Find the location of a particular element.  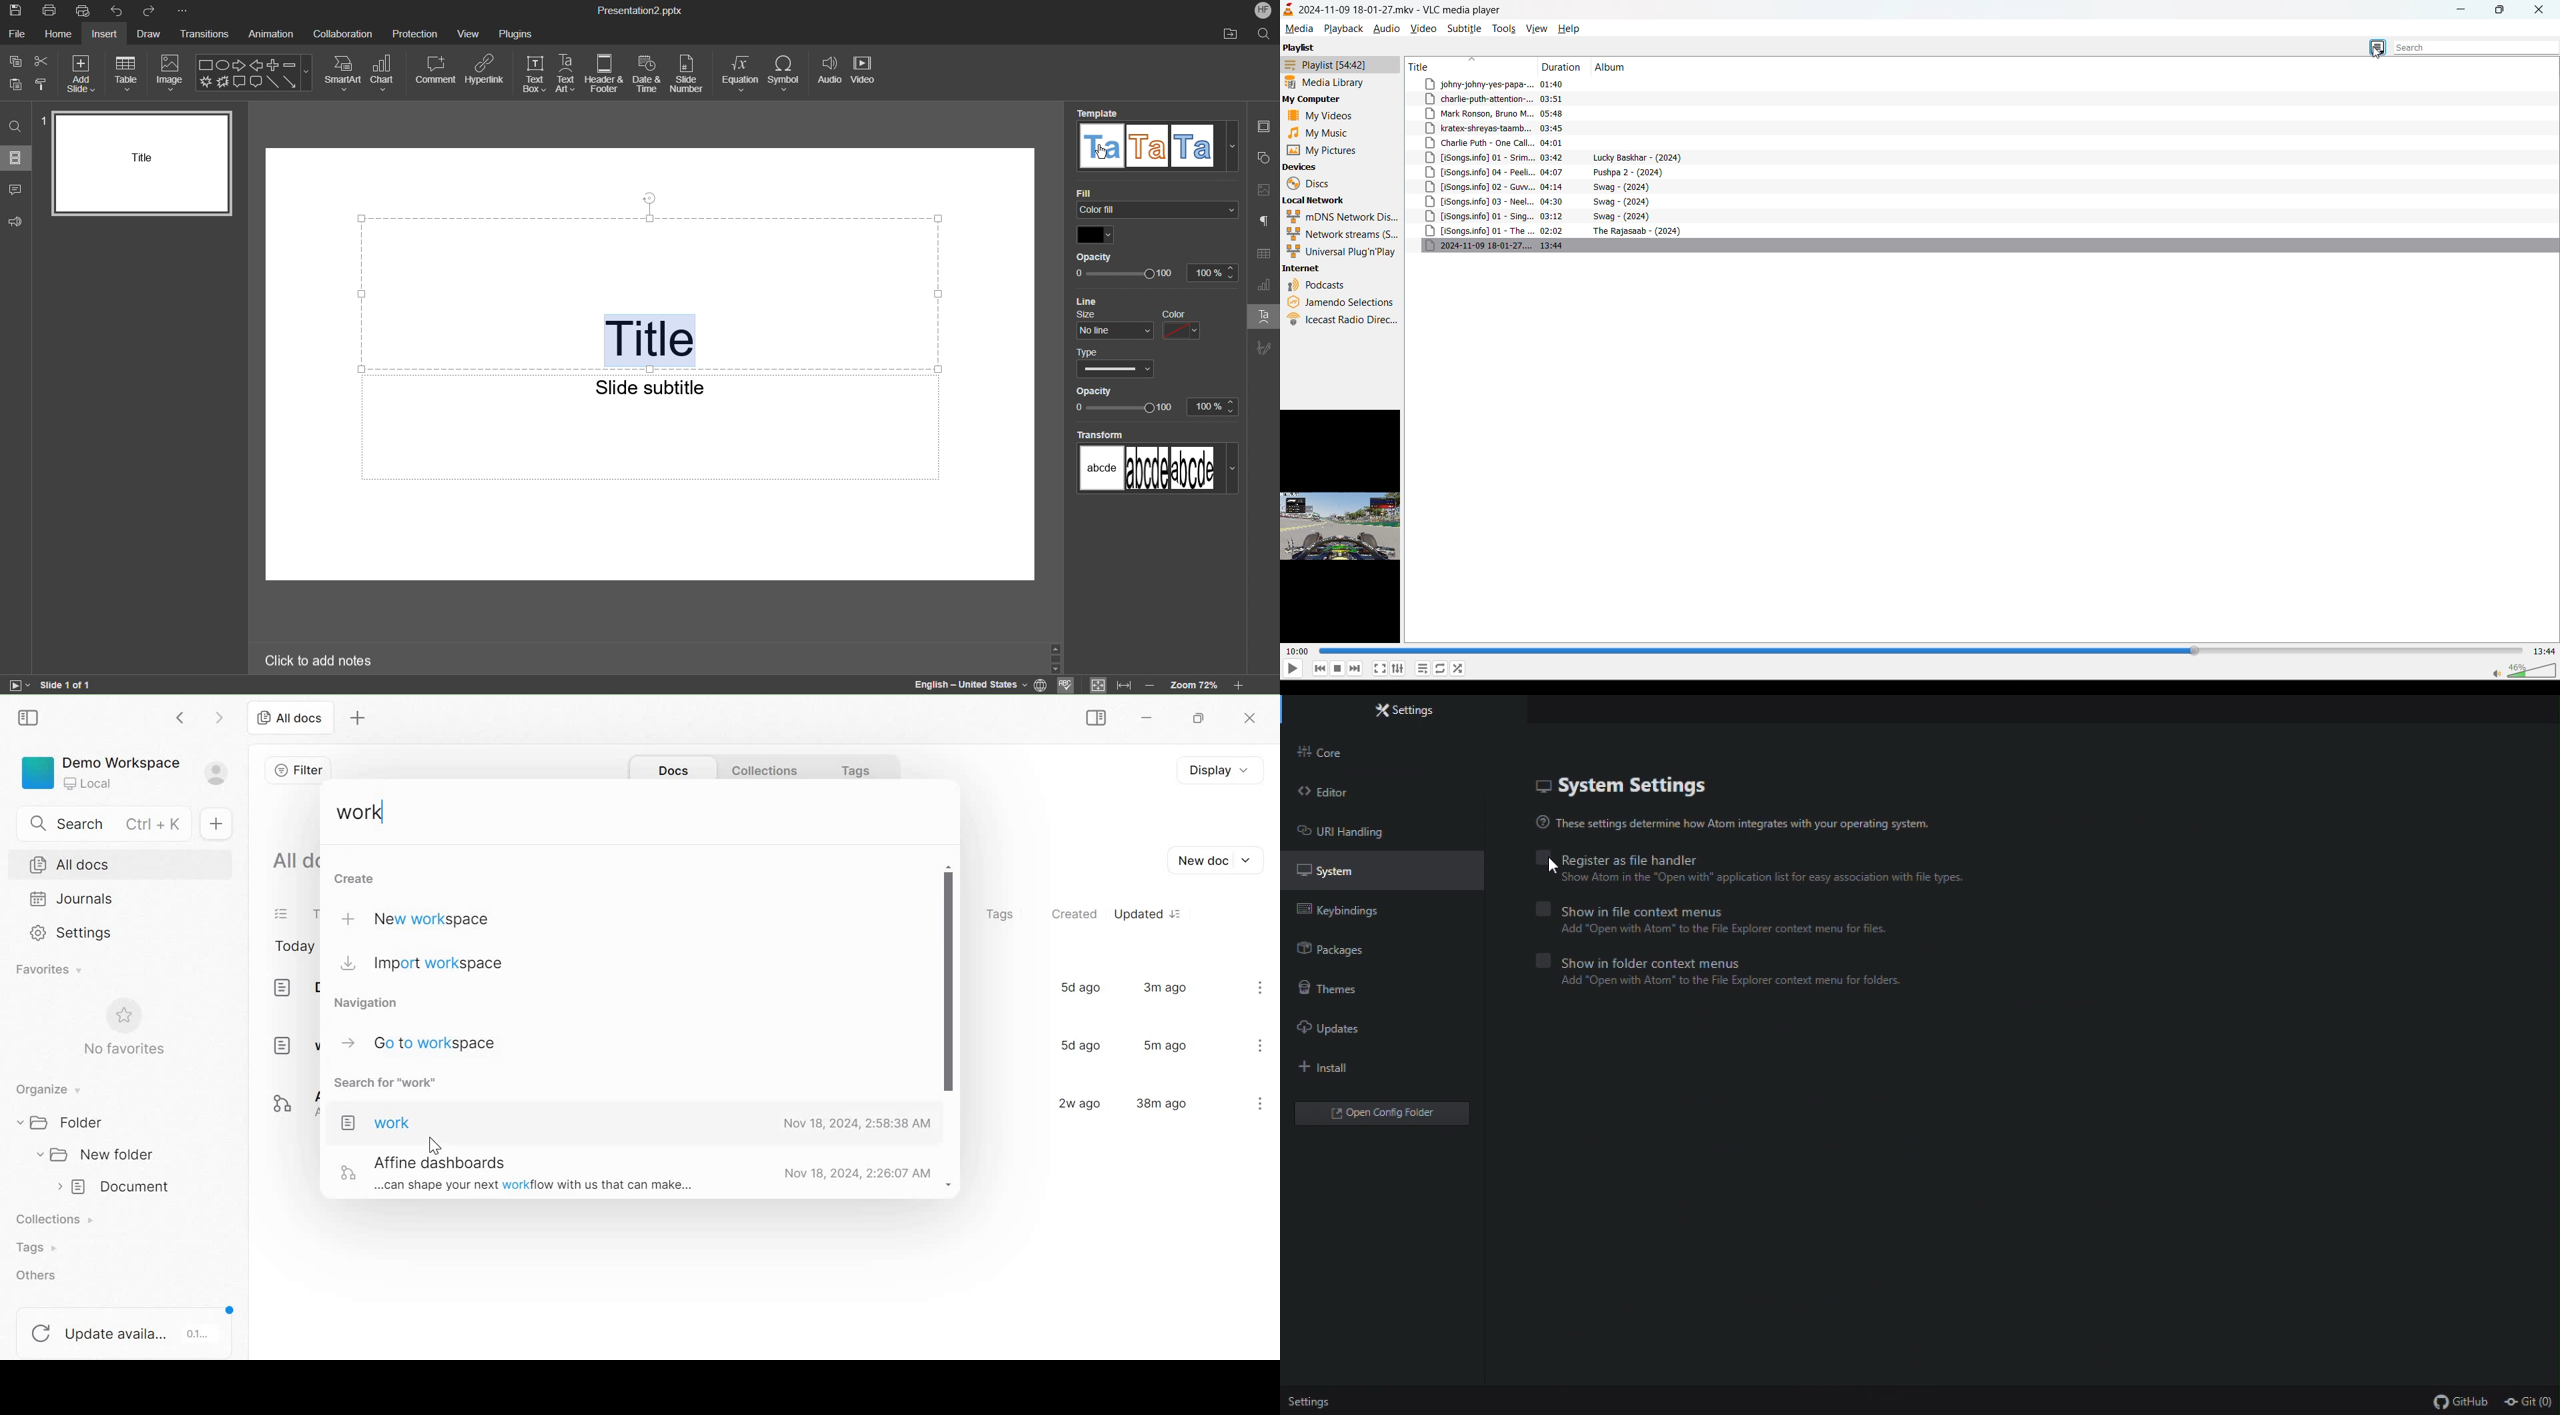

settings is located at coordinates (1398, 669).